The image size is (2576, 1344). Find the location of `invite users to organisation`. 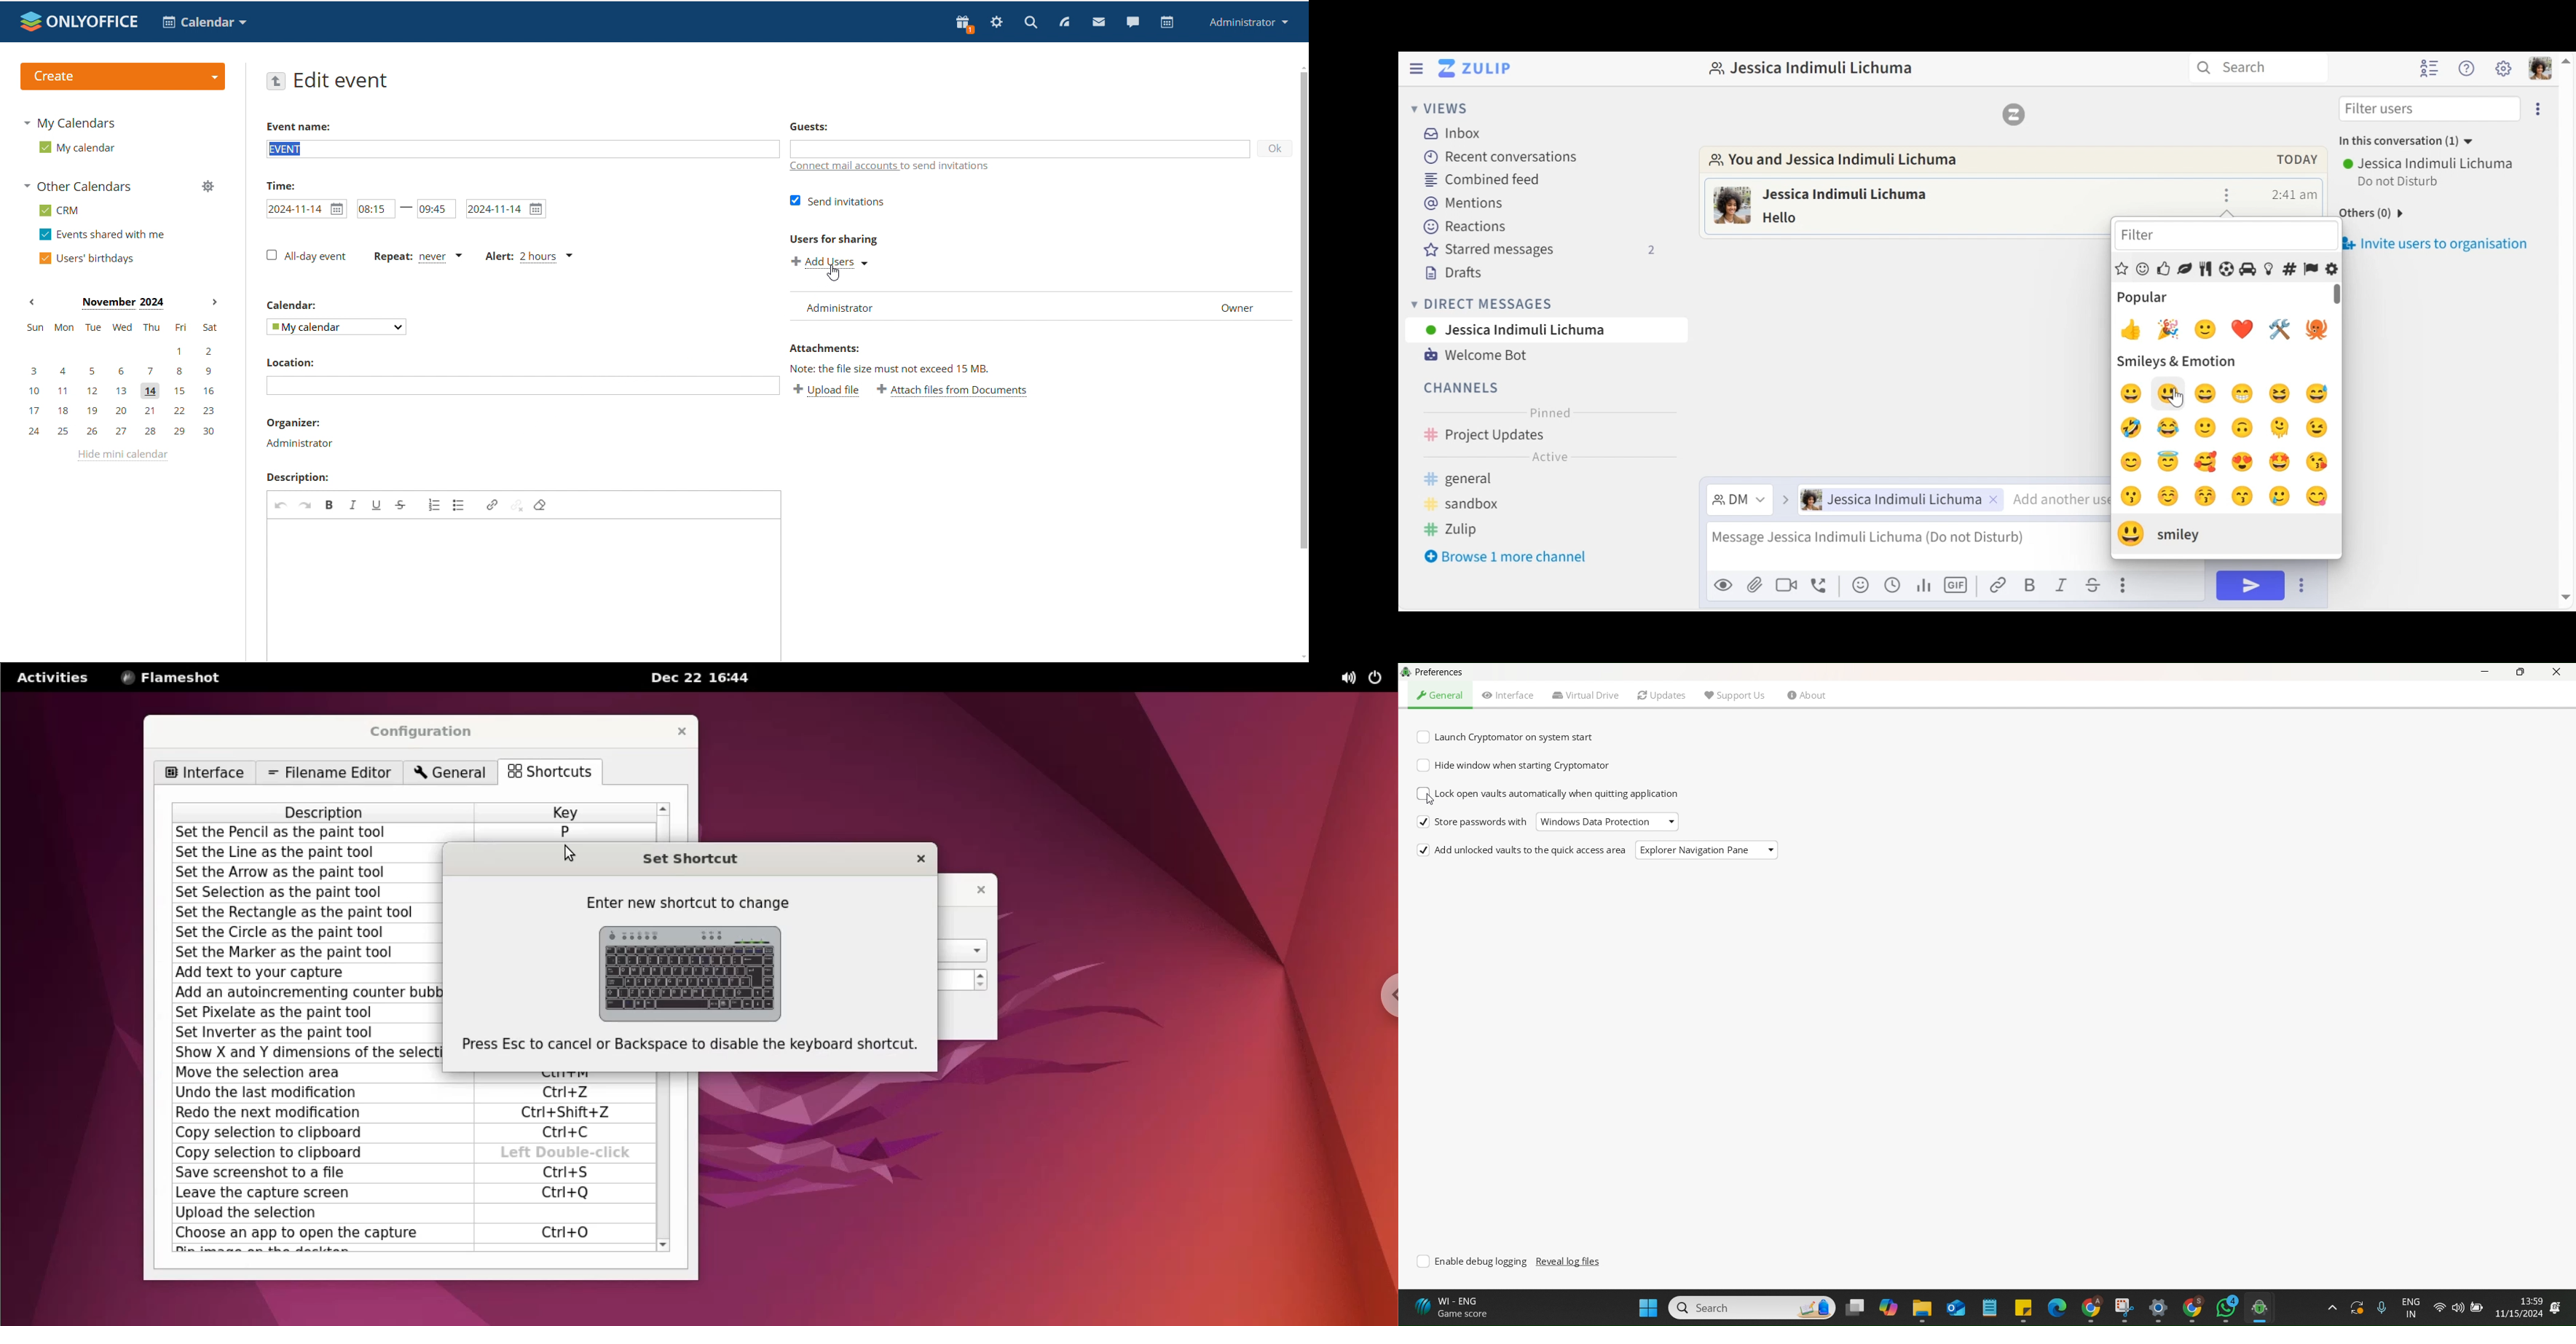

invite users to organisation is located at coordinates (2453, 244).